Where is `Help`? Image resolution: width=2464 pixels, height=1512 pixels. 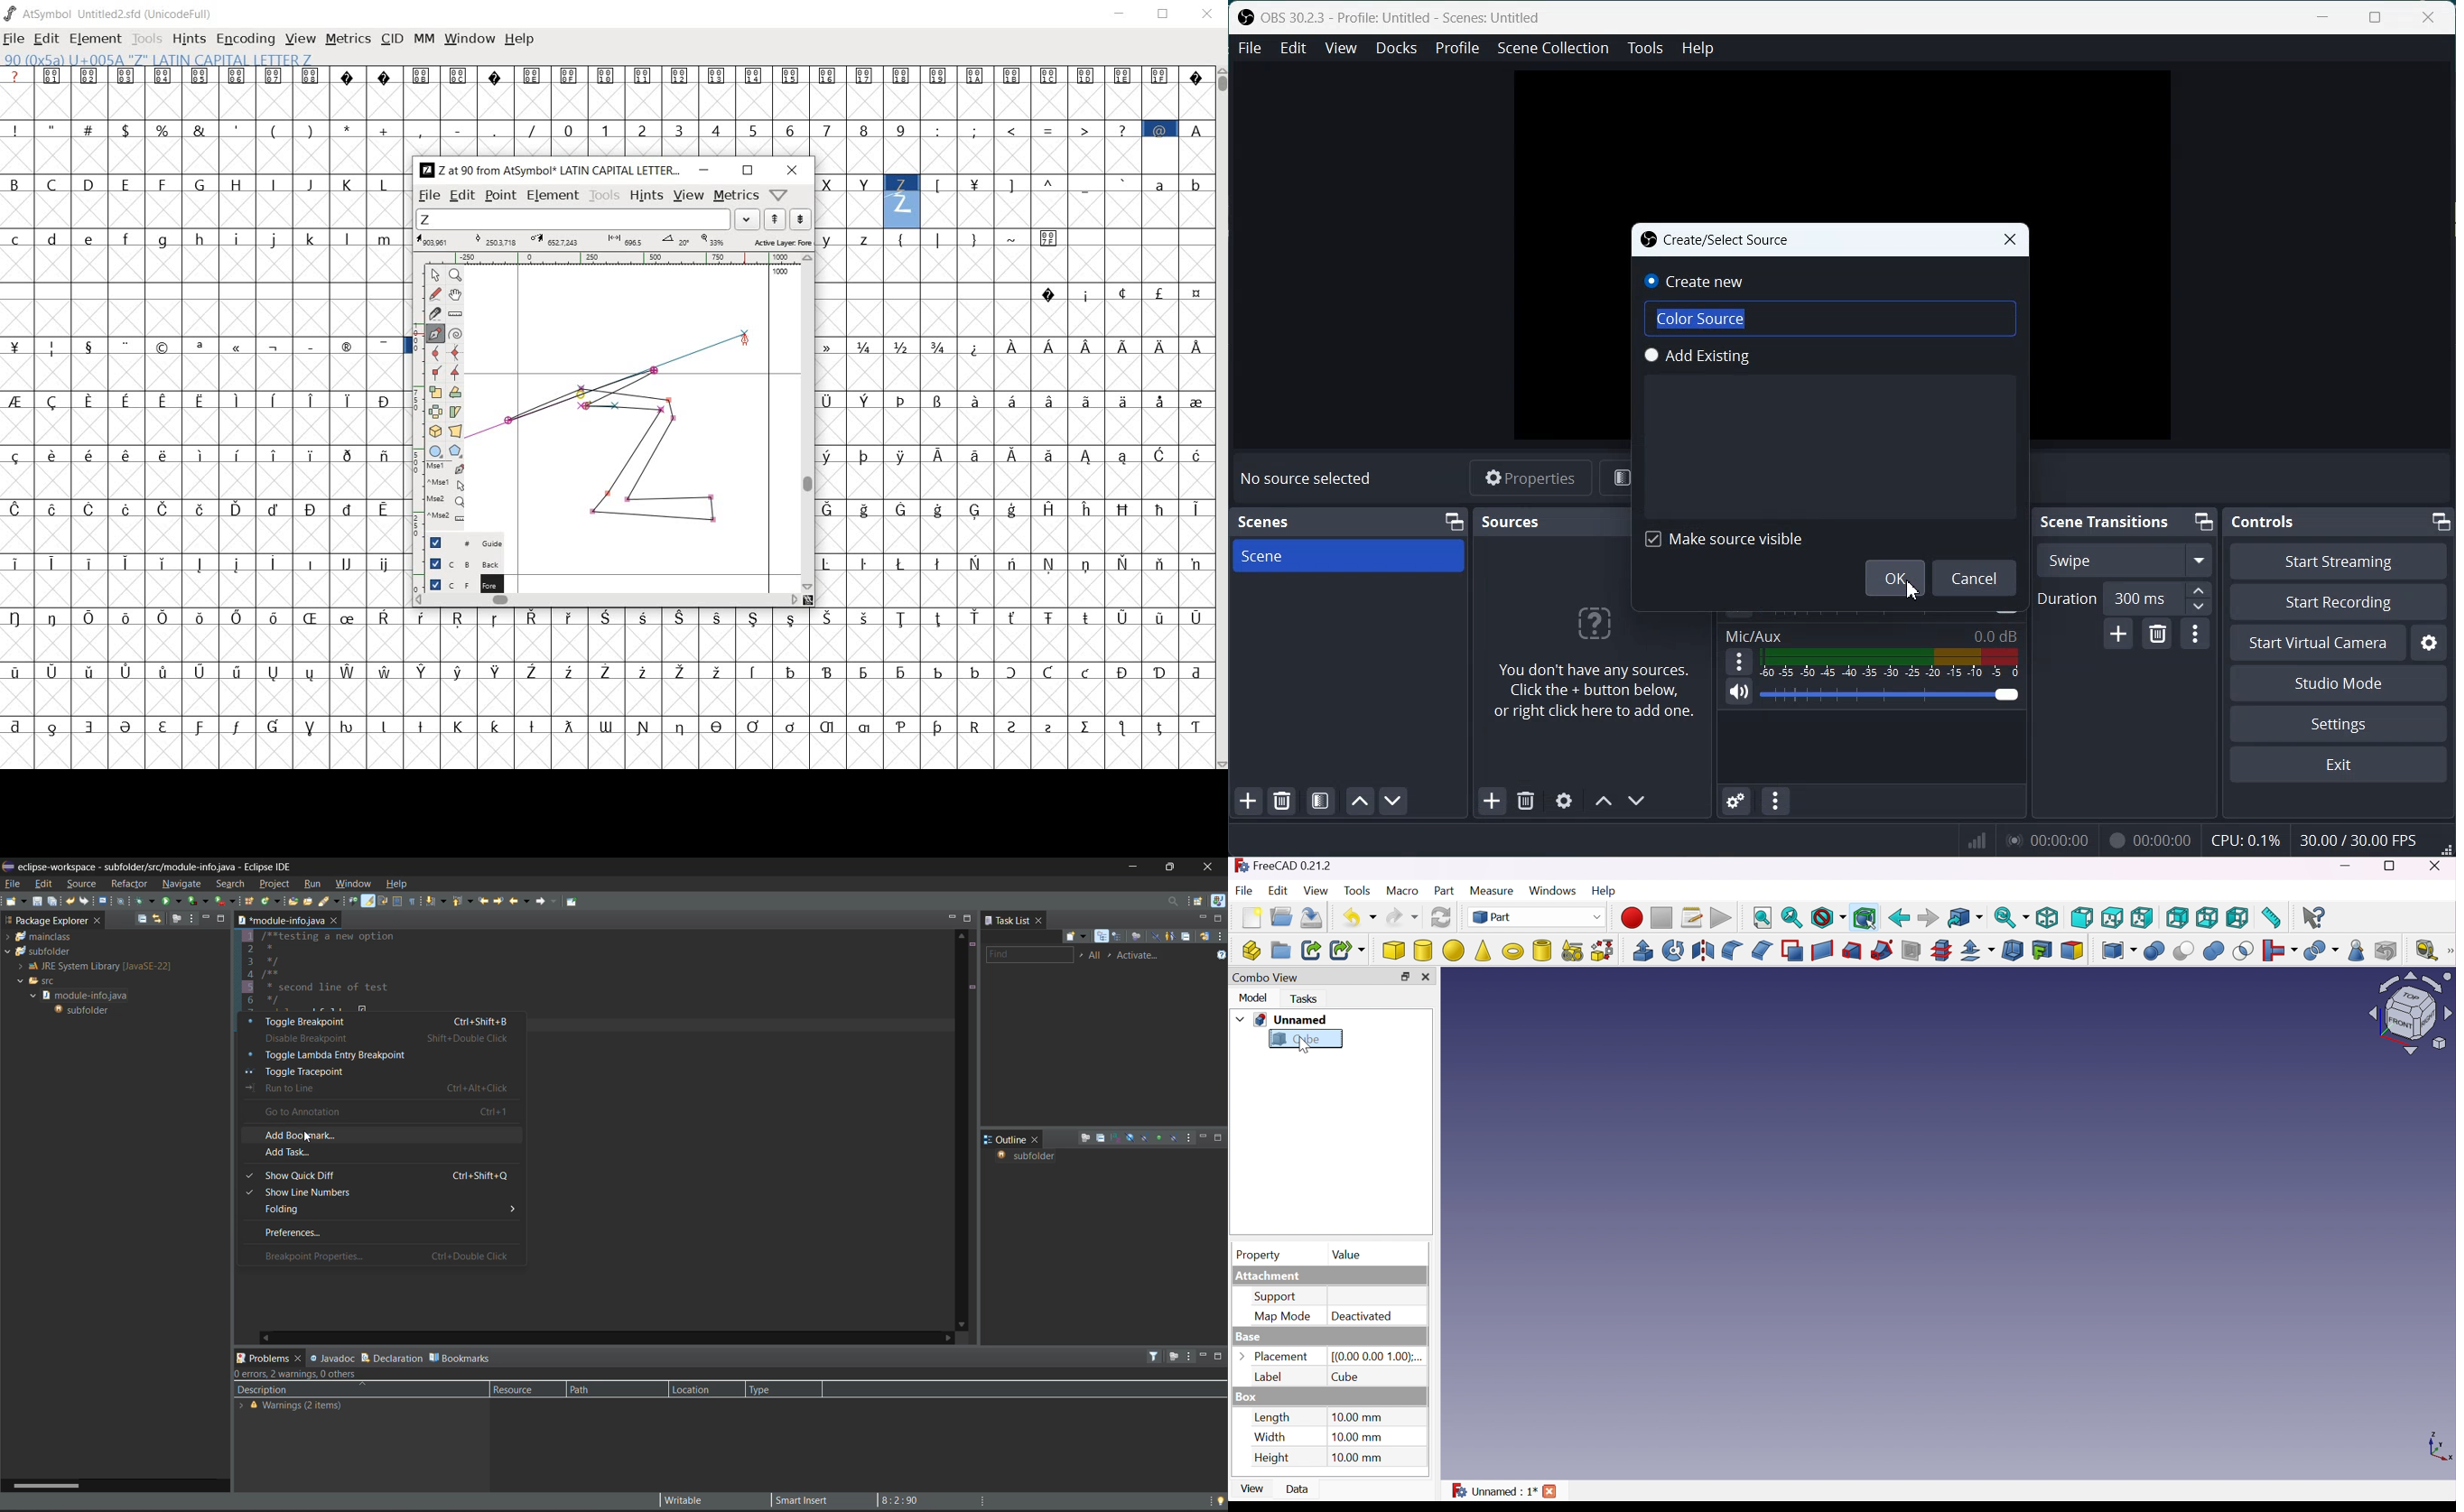 Help is located at coordinates (1606, 890).